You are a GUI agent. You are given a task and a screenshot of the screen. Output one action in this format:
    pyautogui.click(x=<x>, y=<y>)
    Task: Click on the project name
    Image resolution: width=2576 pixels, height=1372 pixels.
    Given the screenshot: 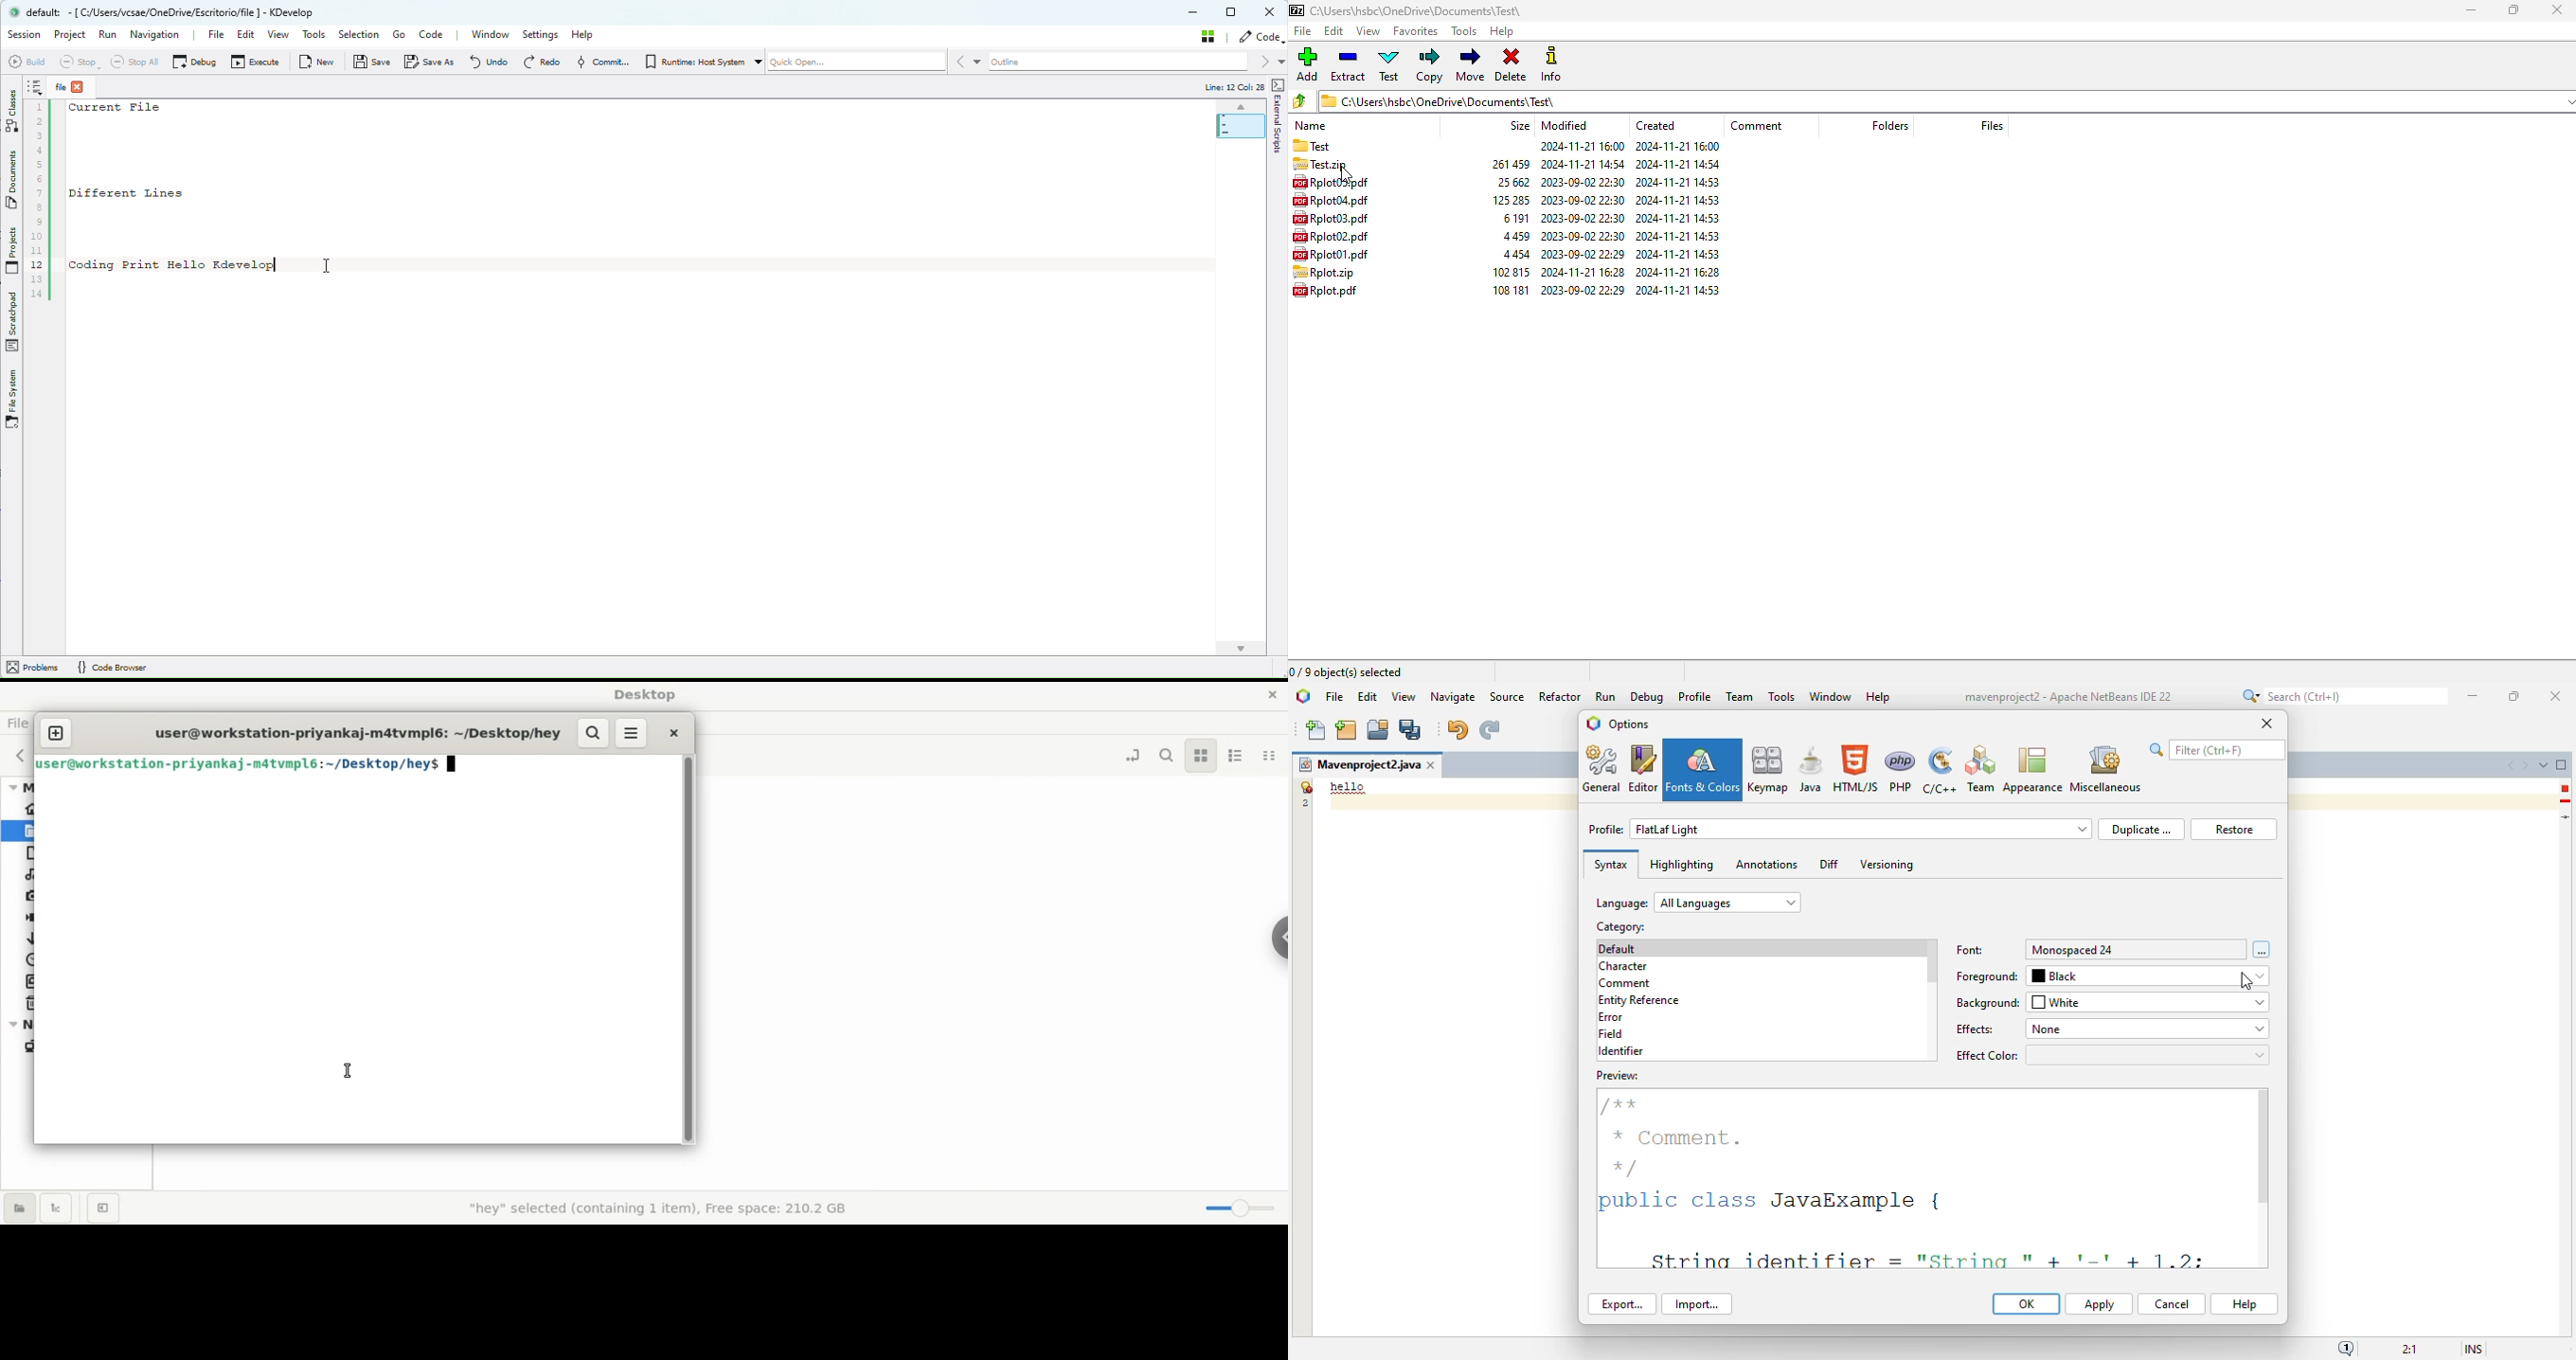 What is the action you would take?
    pyautogui.click(x=1359, y=765)
    